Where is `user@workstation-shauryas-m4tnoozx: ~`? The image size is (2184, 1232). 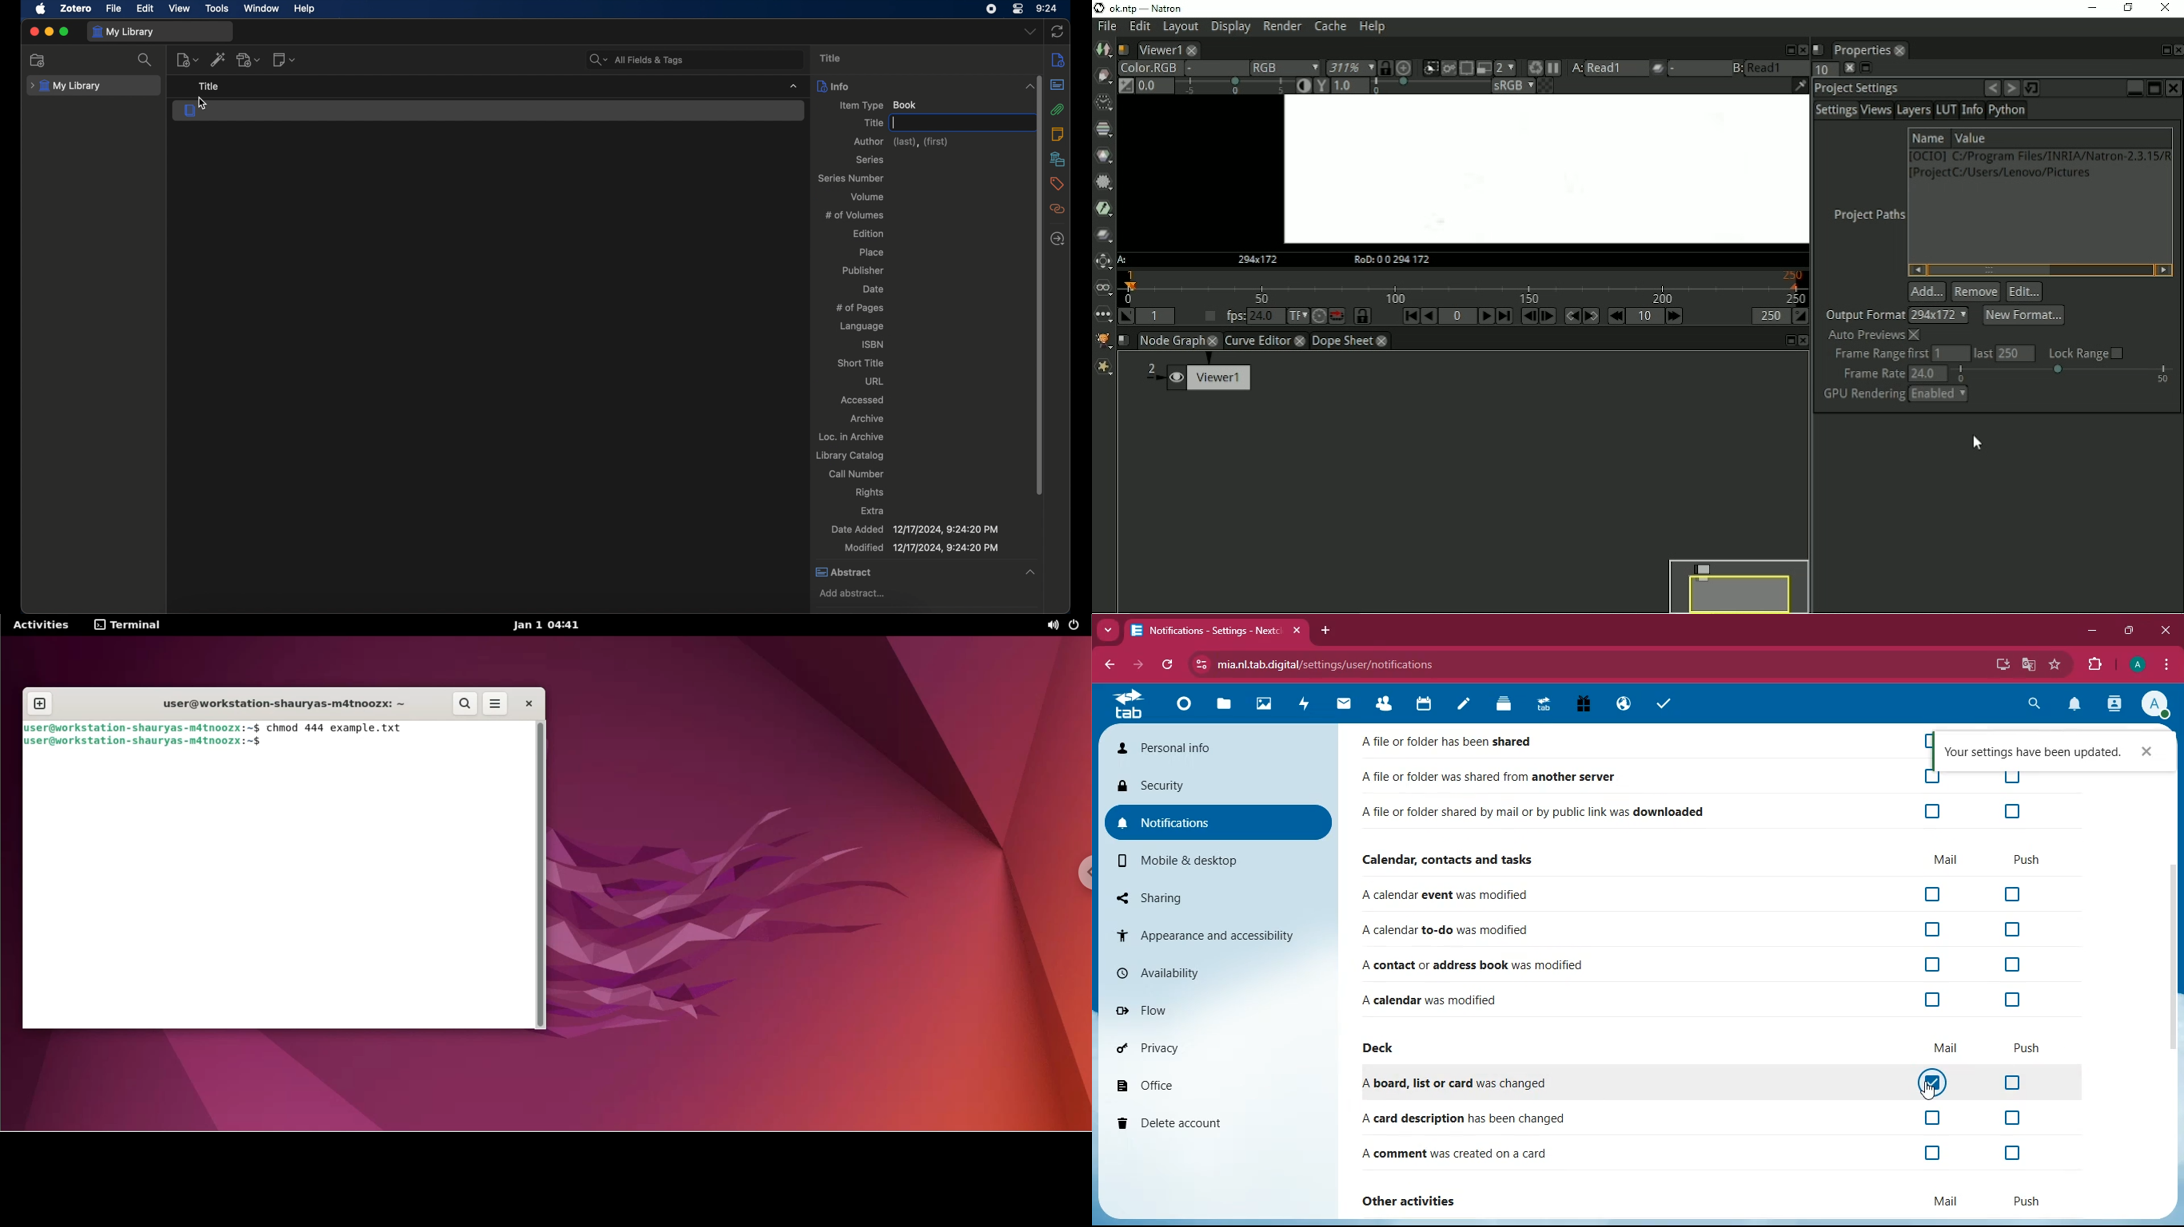 user@workstation-shauryas-m4tnoozx: ~ is located at coordinates (281, 706).